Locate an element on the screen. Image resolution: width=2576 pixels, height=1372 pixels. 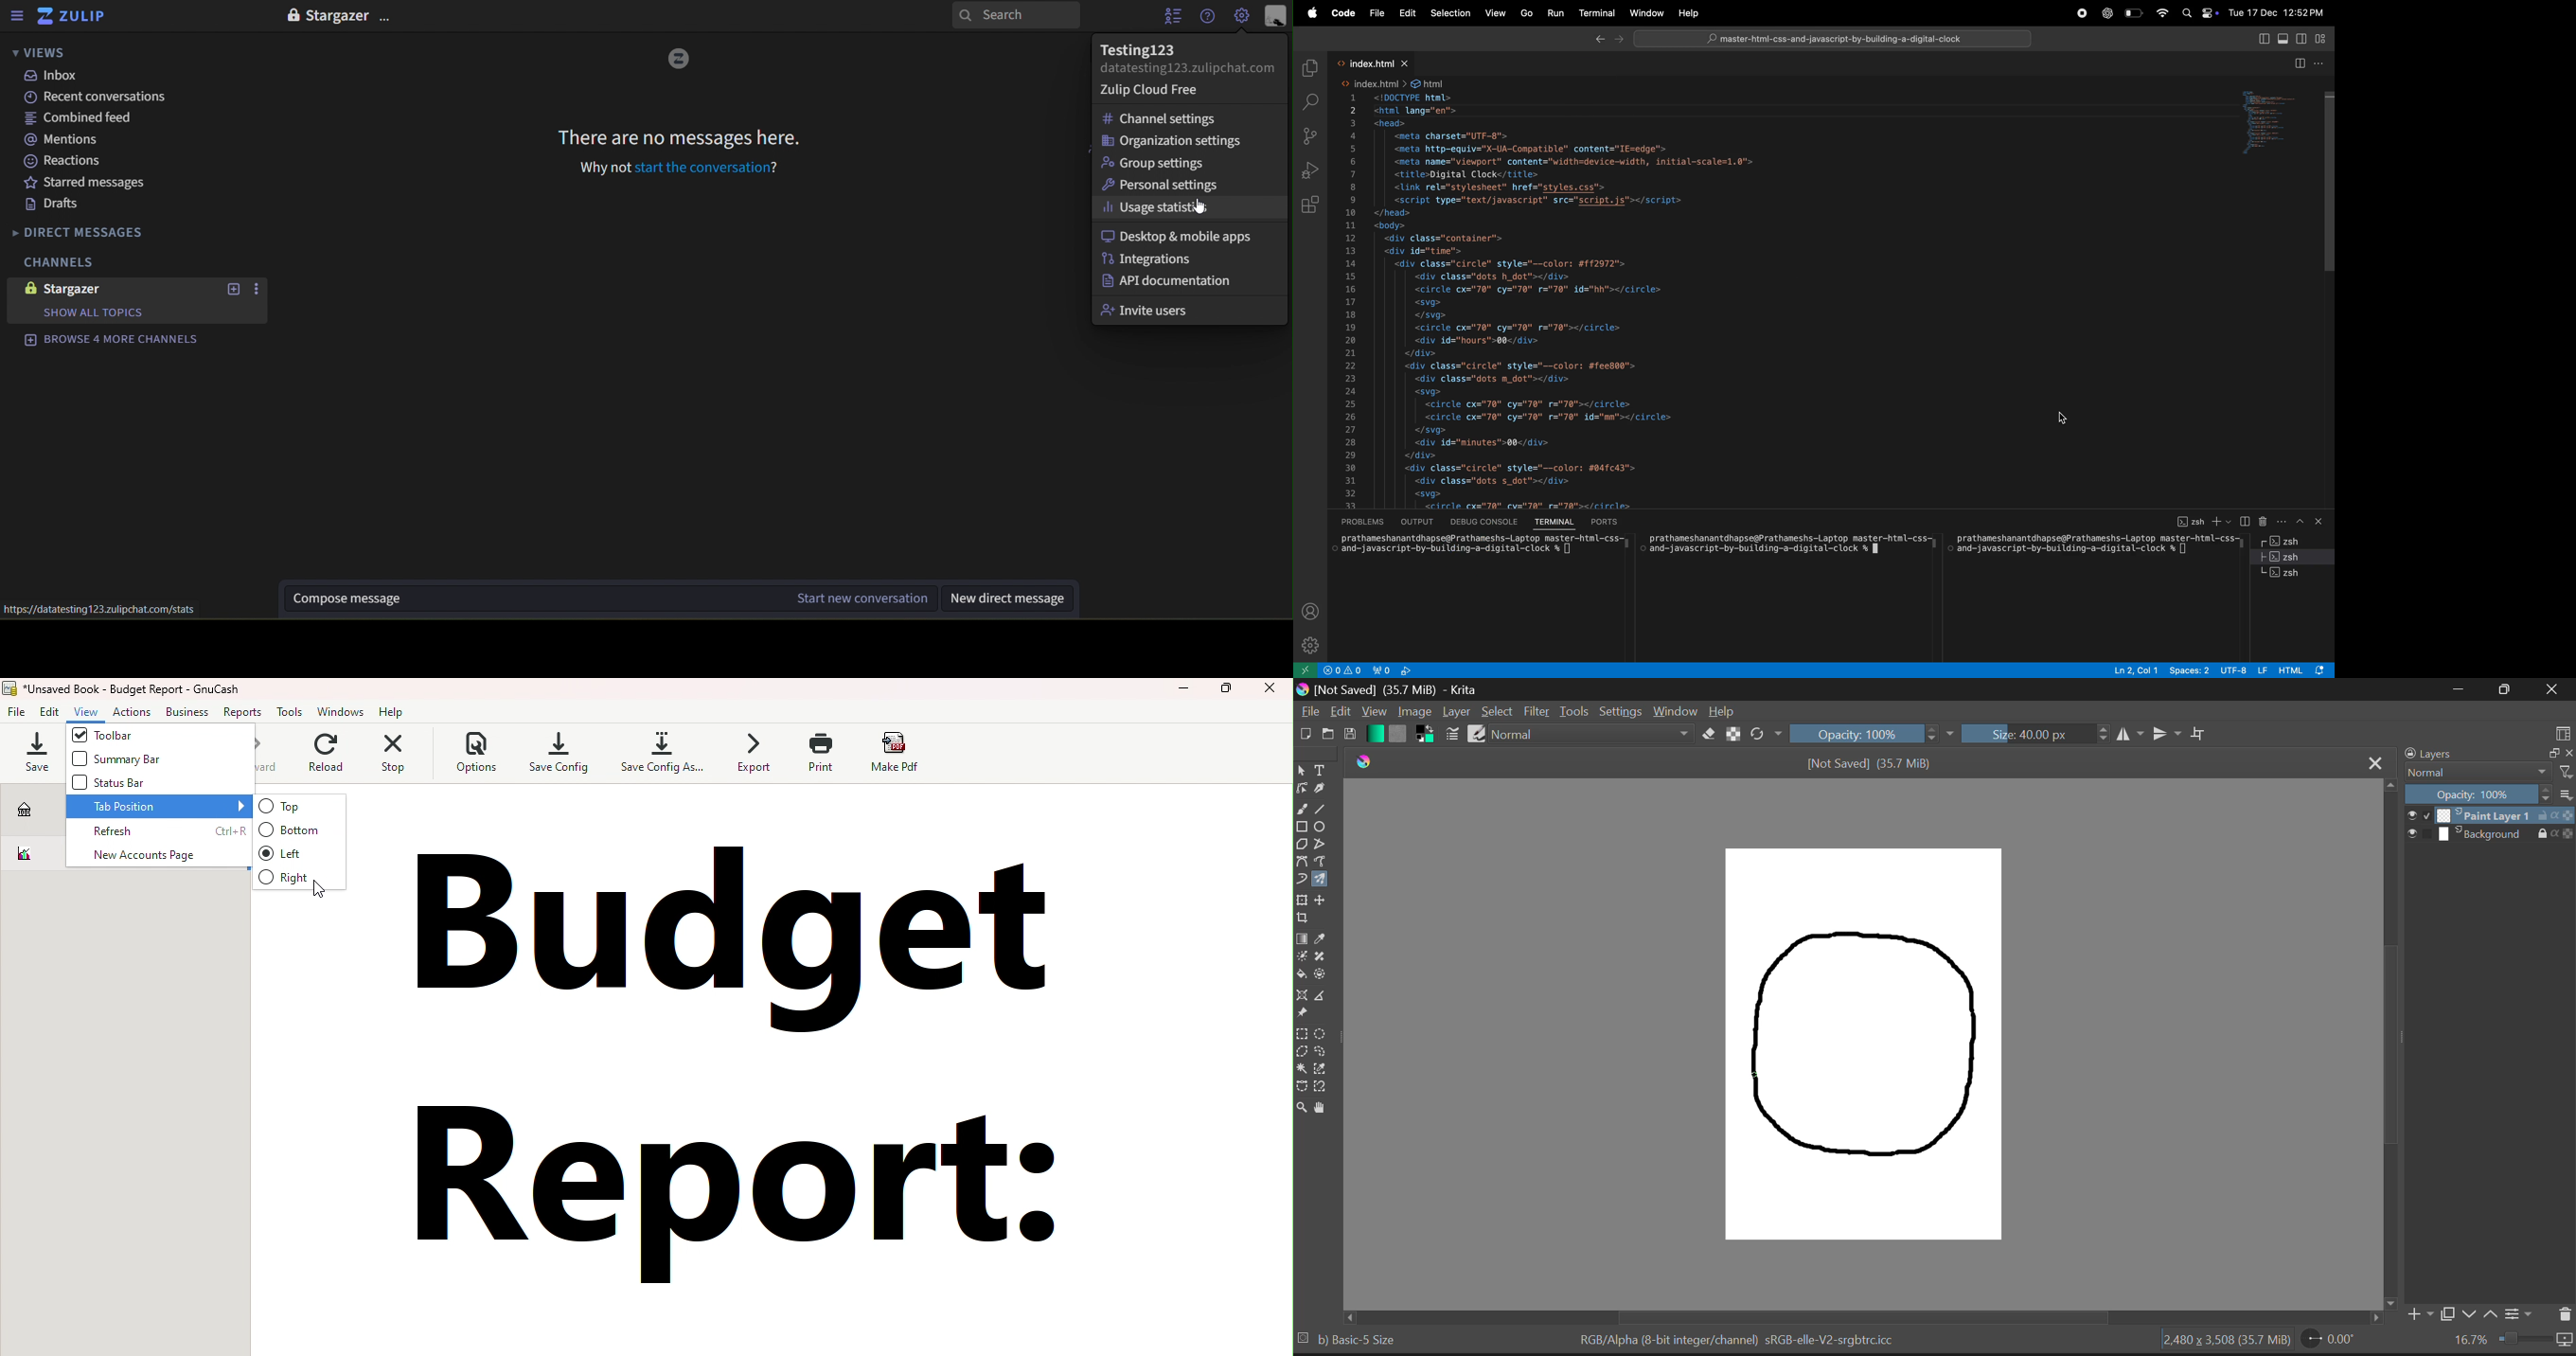
Krita Logo is located at coordinates (1363, 761).